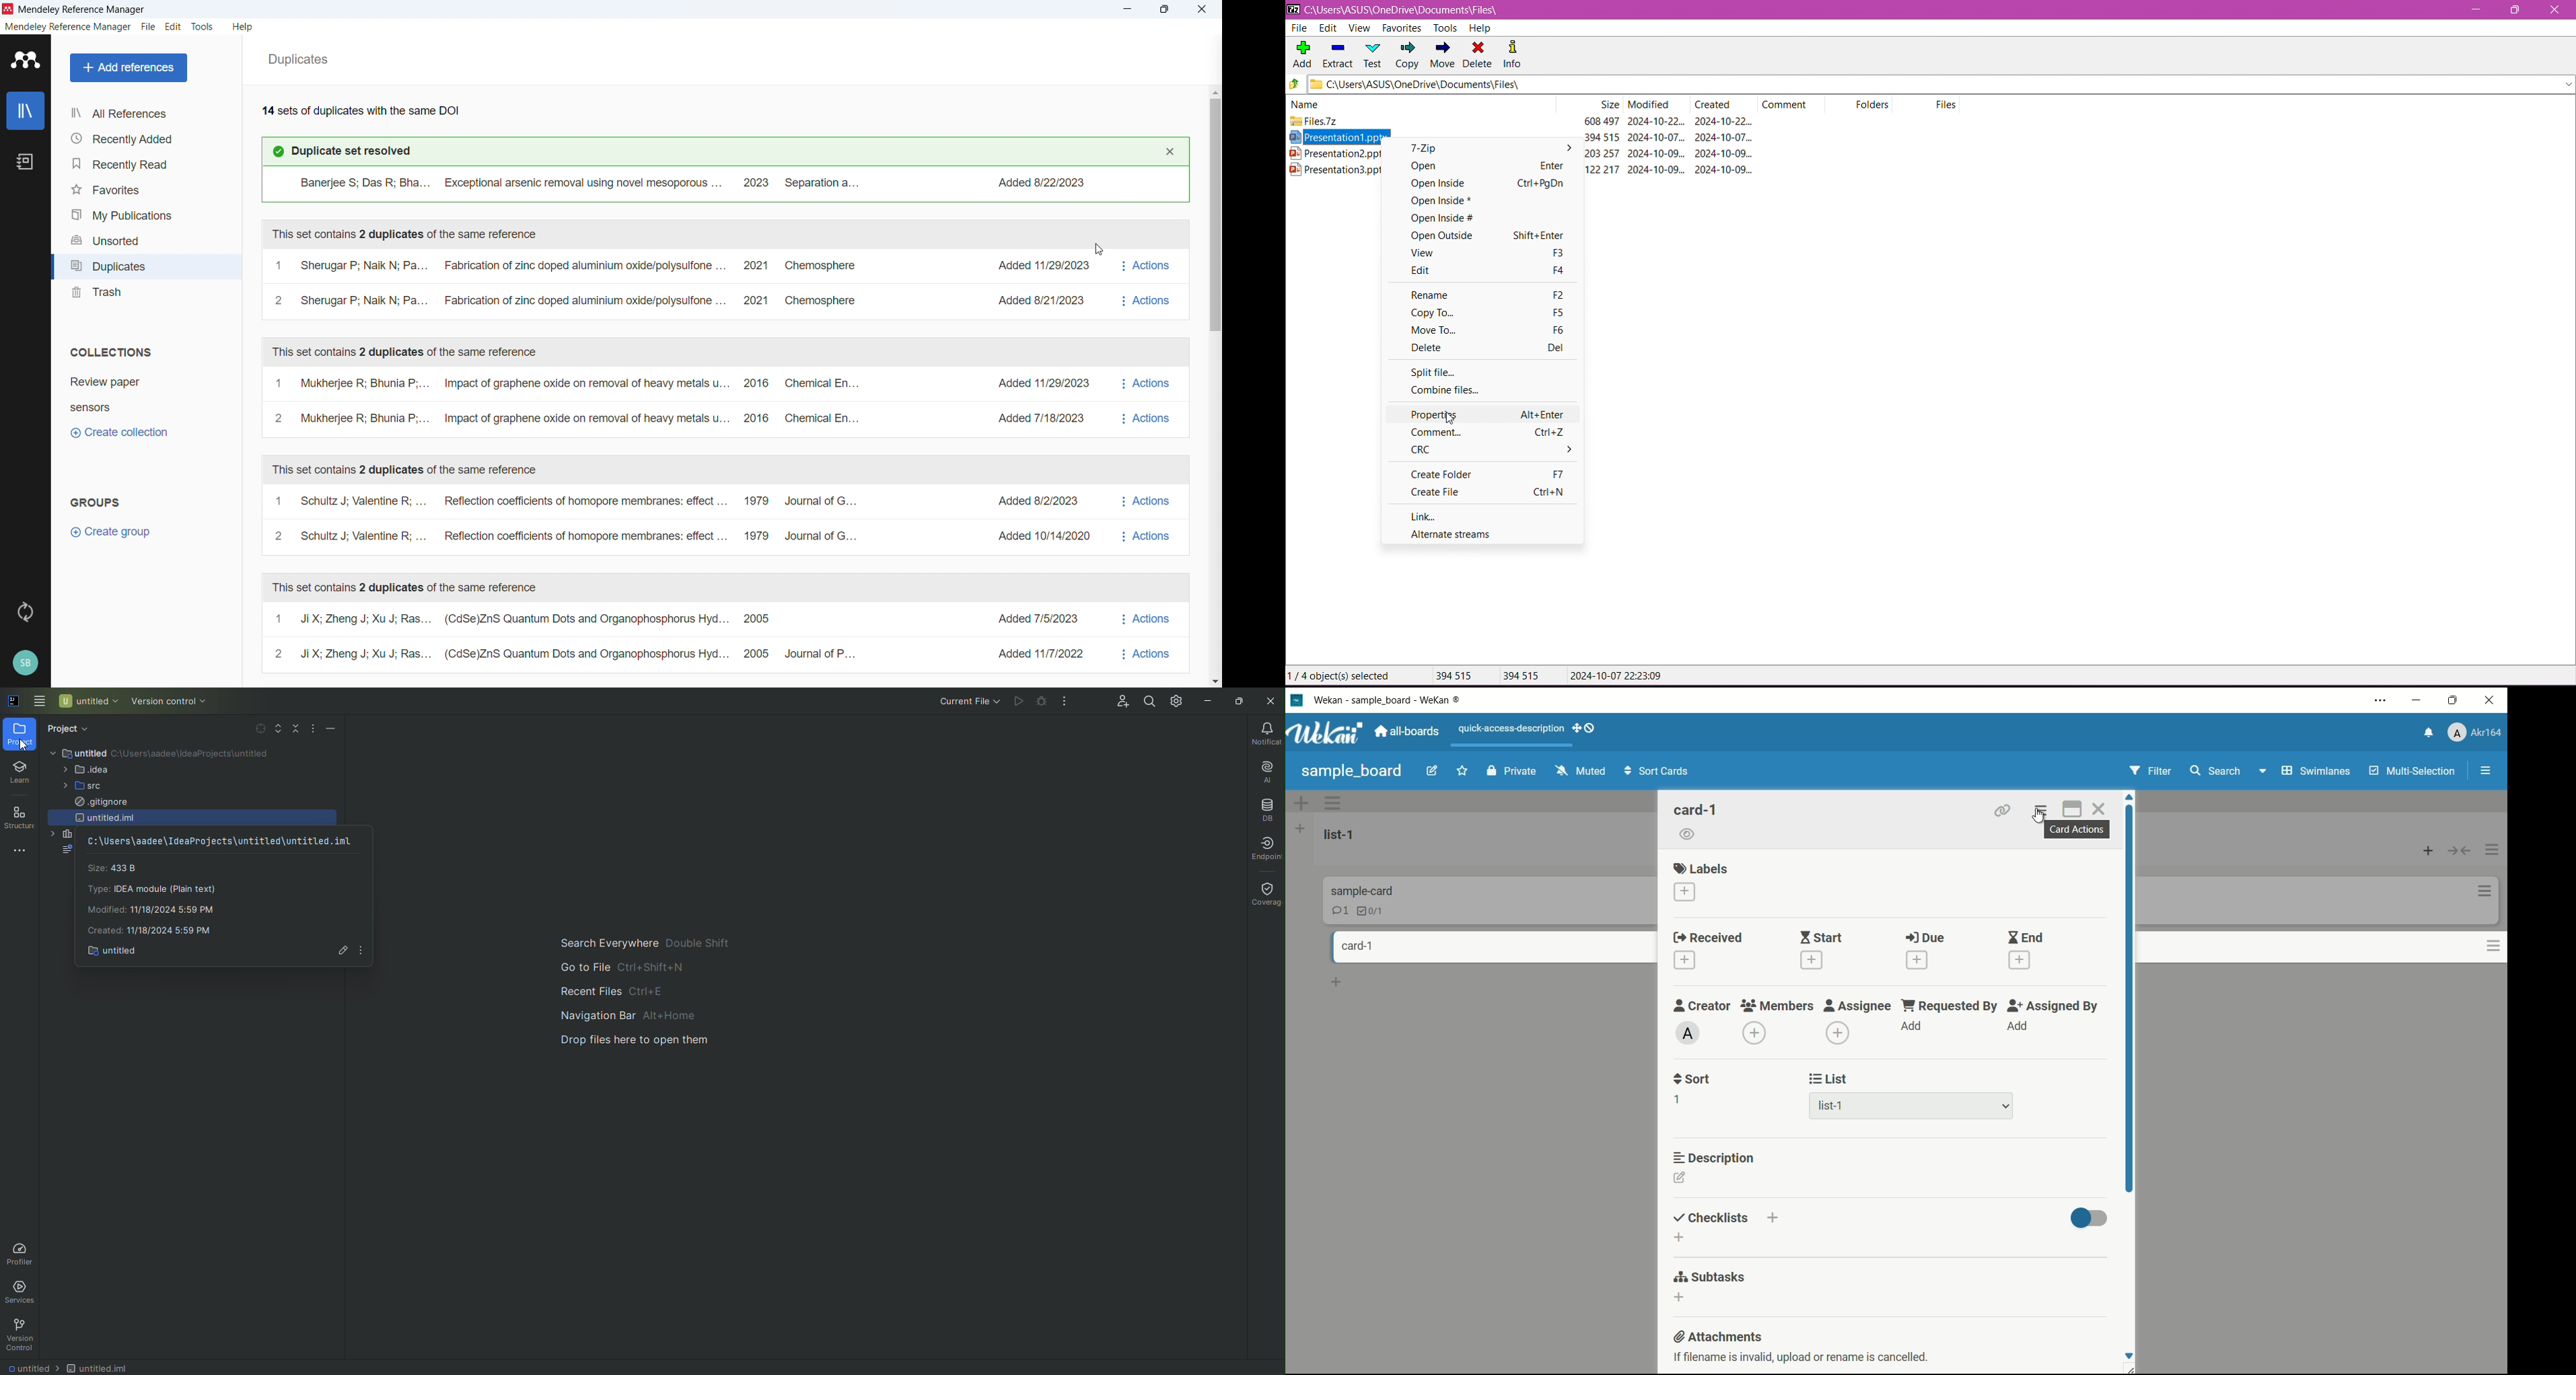 This screenshot has width=2576, height=1400. Describe the element at coordinates (1128, 10) in the screenshot. I see `minimise ` at that location.